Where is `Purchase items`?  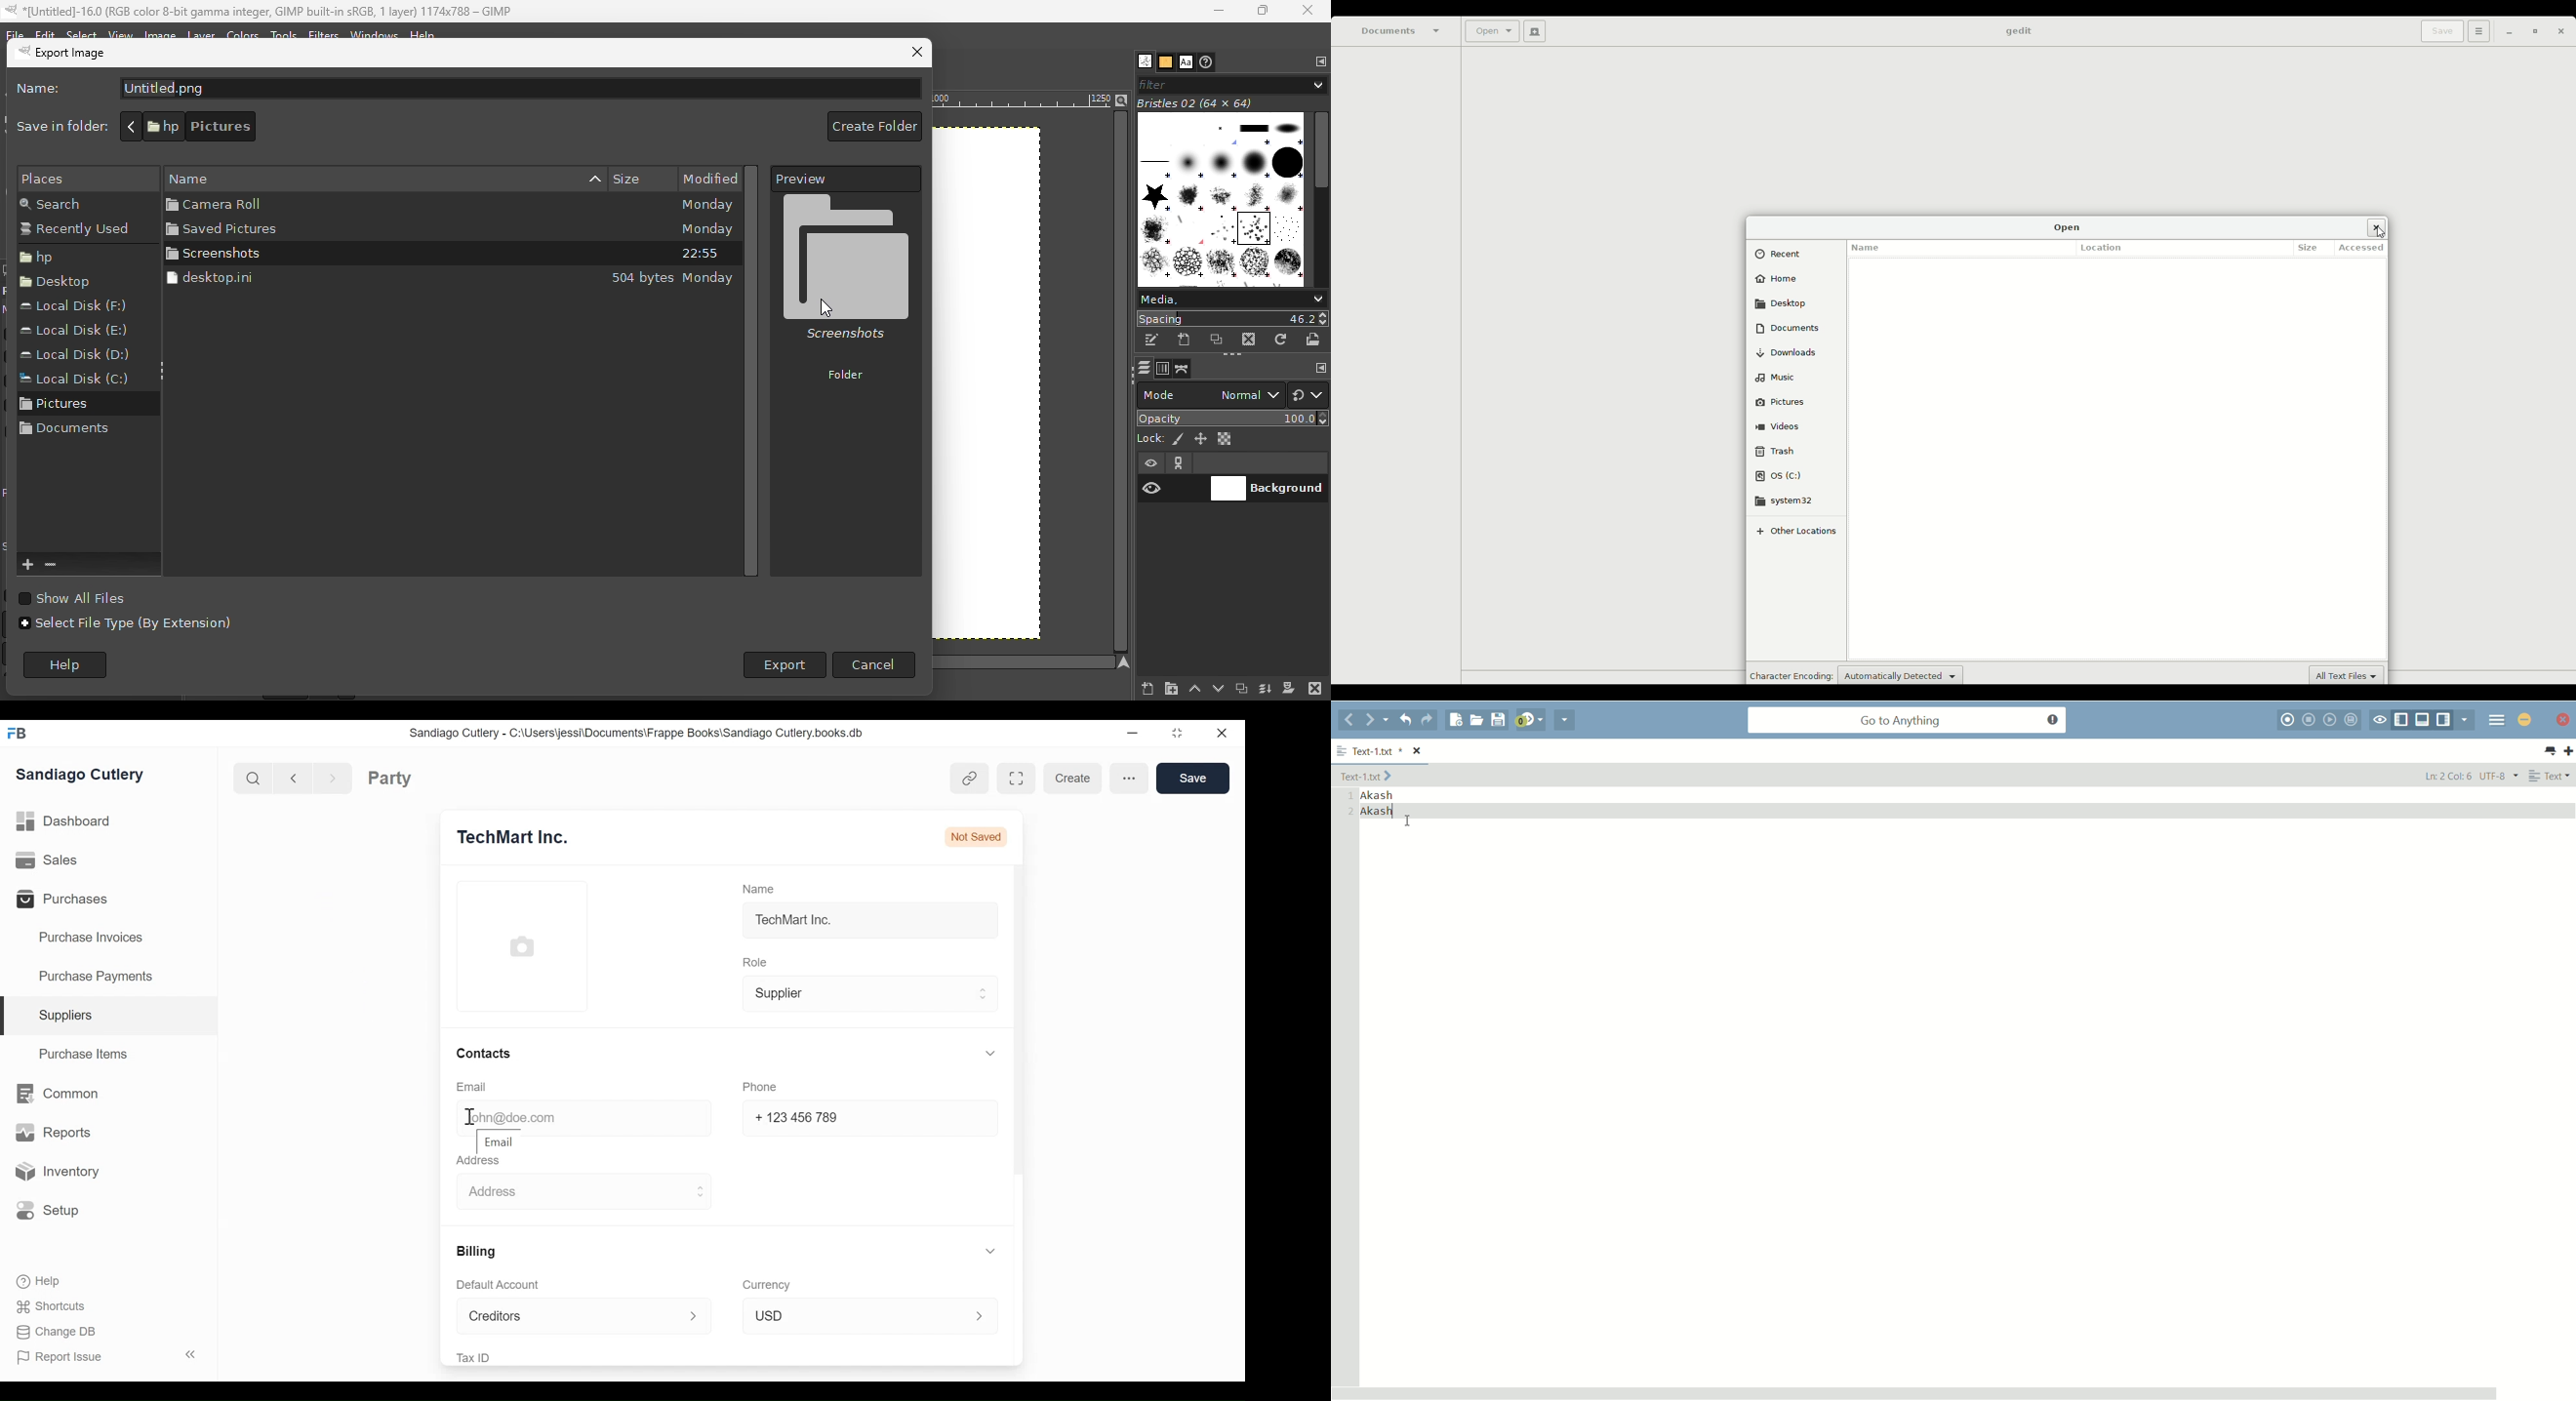
Purchase items is located at coordinates (86, 1057).